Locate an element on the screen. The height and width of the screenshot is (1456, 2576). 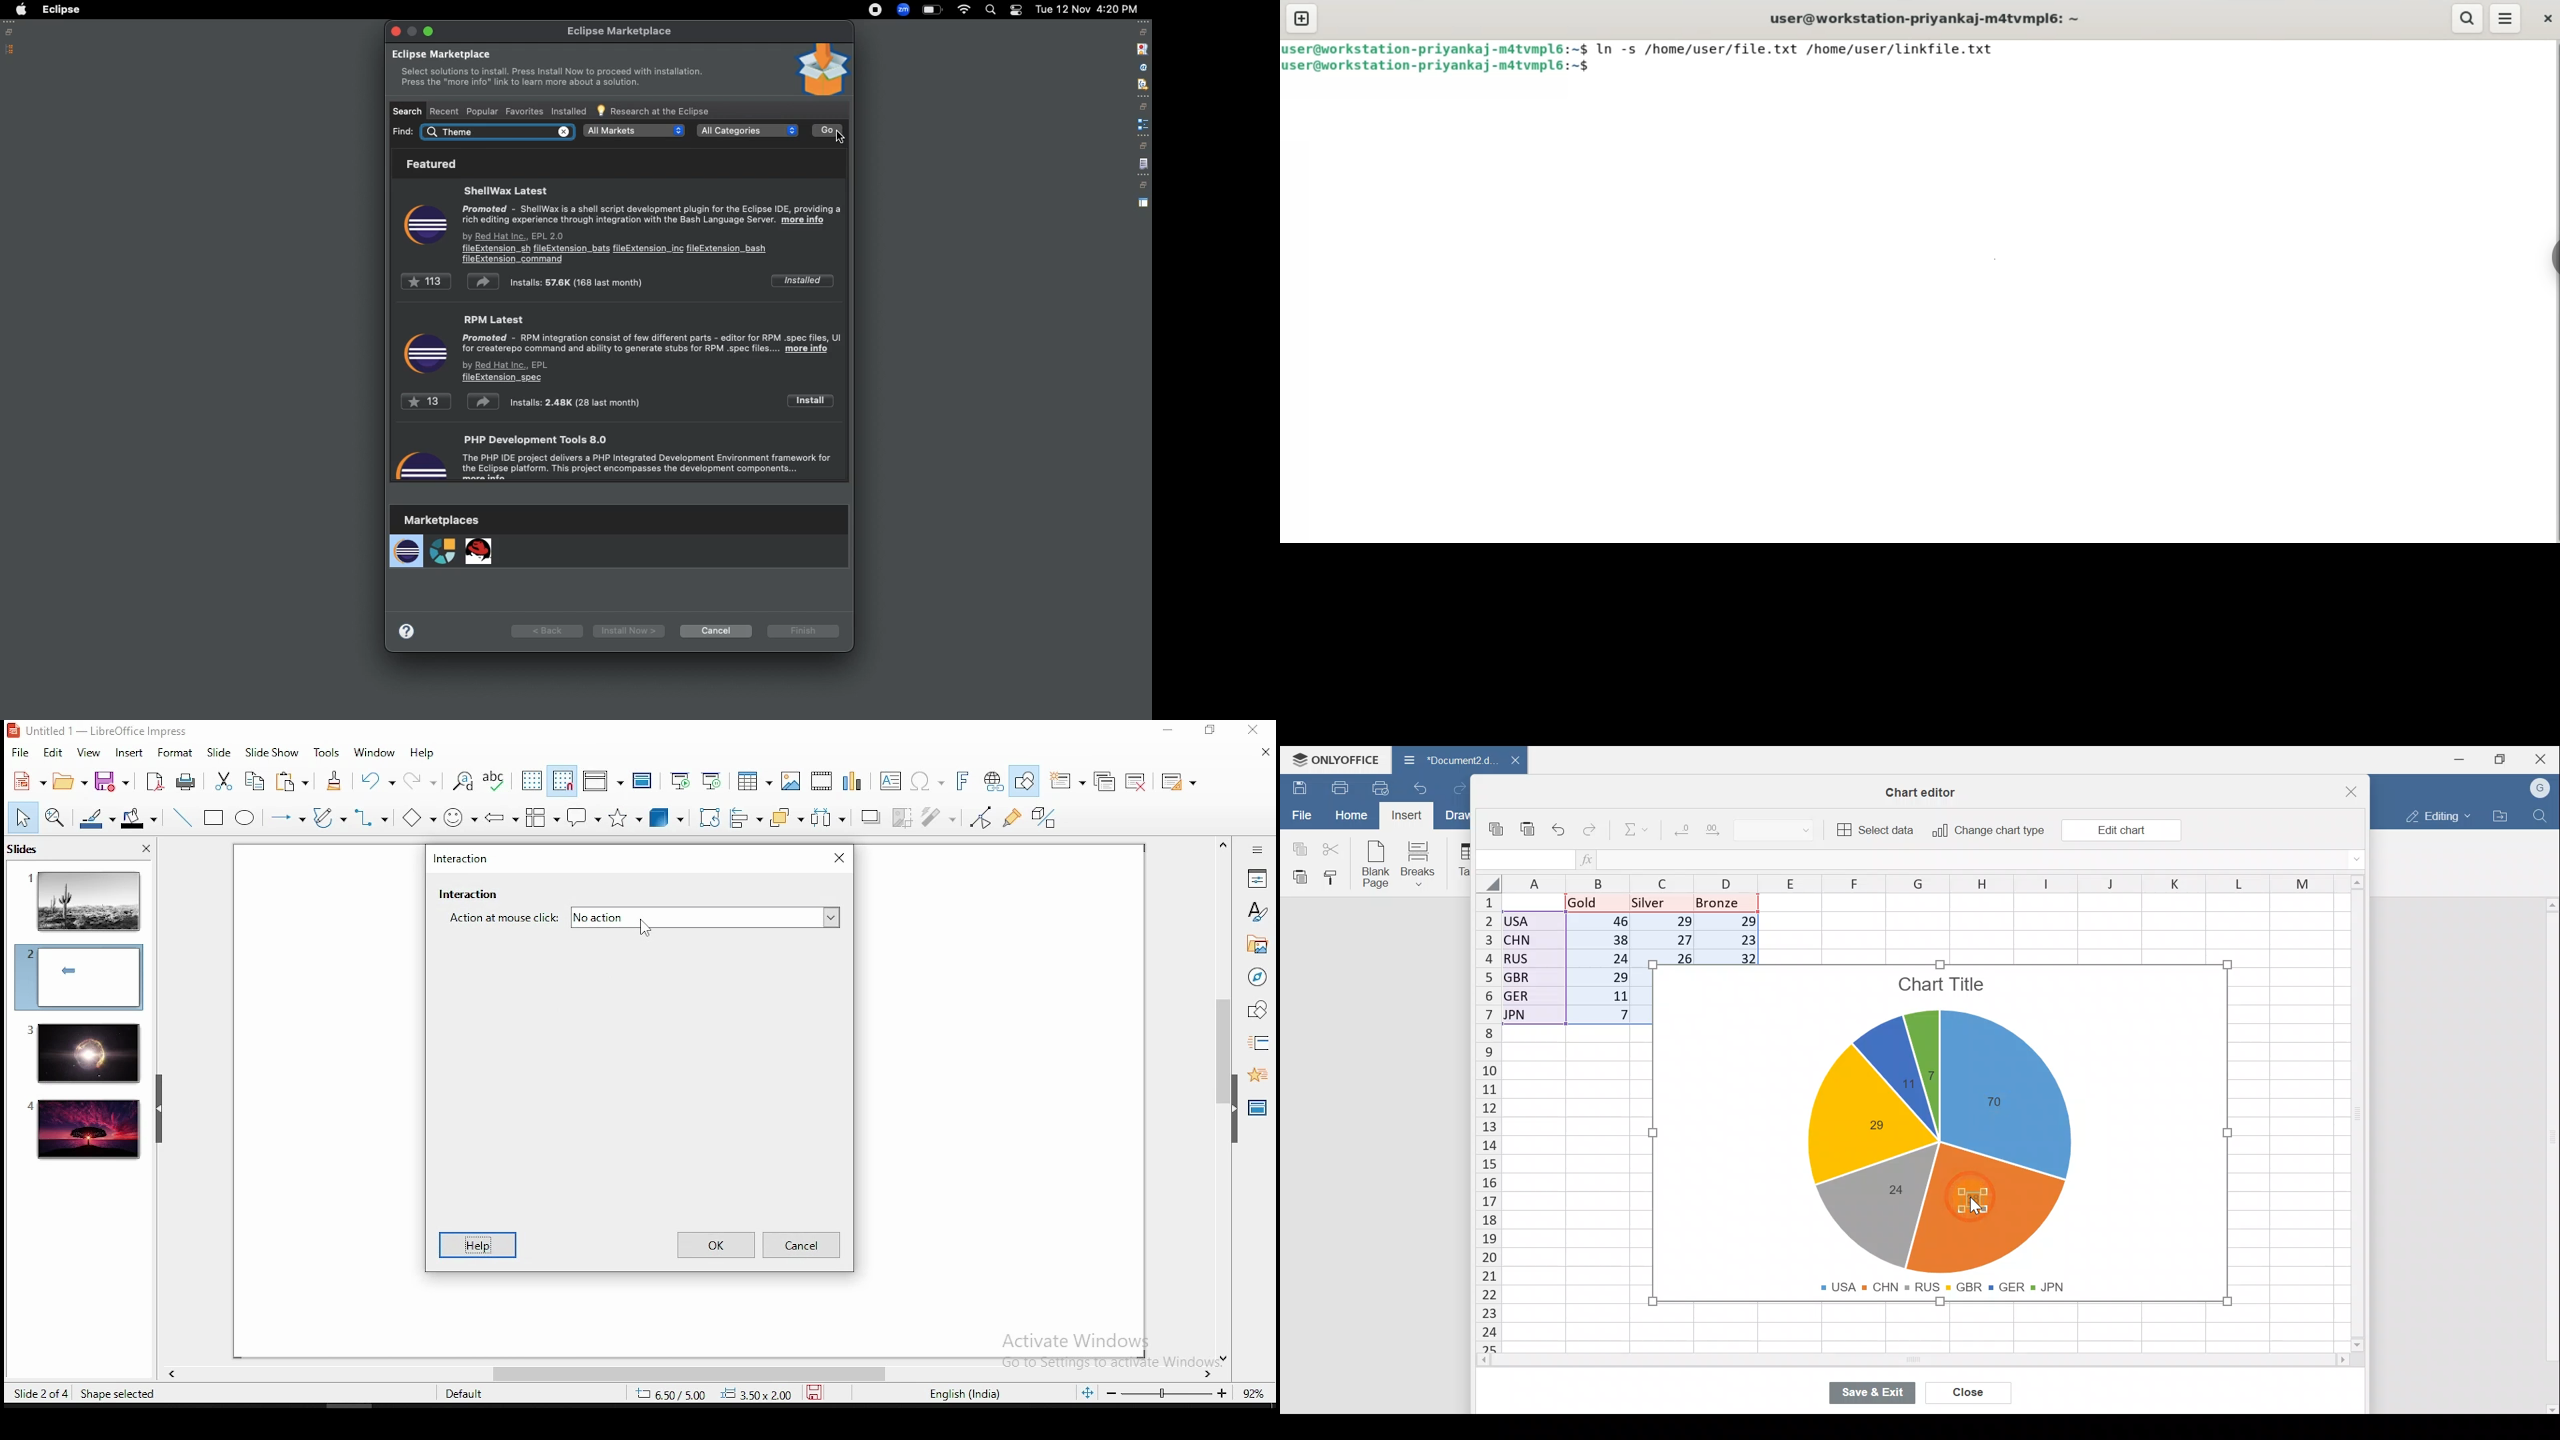
Research at the Eclipse is located at coordinates (654, 110).